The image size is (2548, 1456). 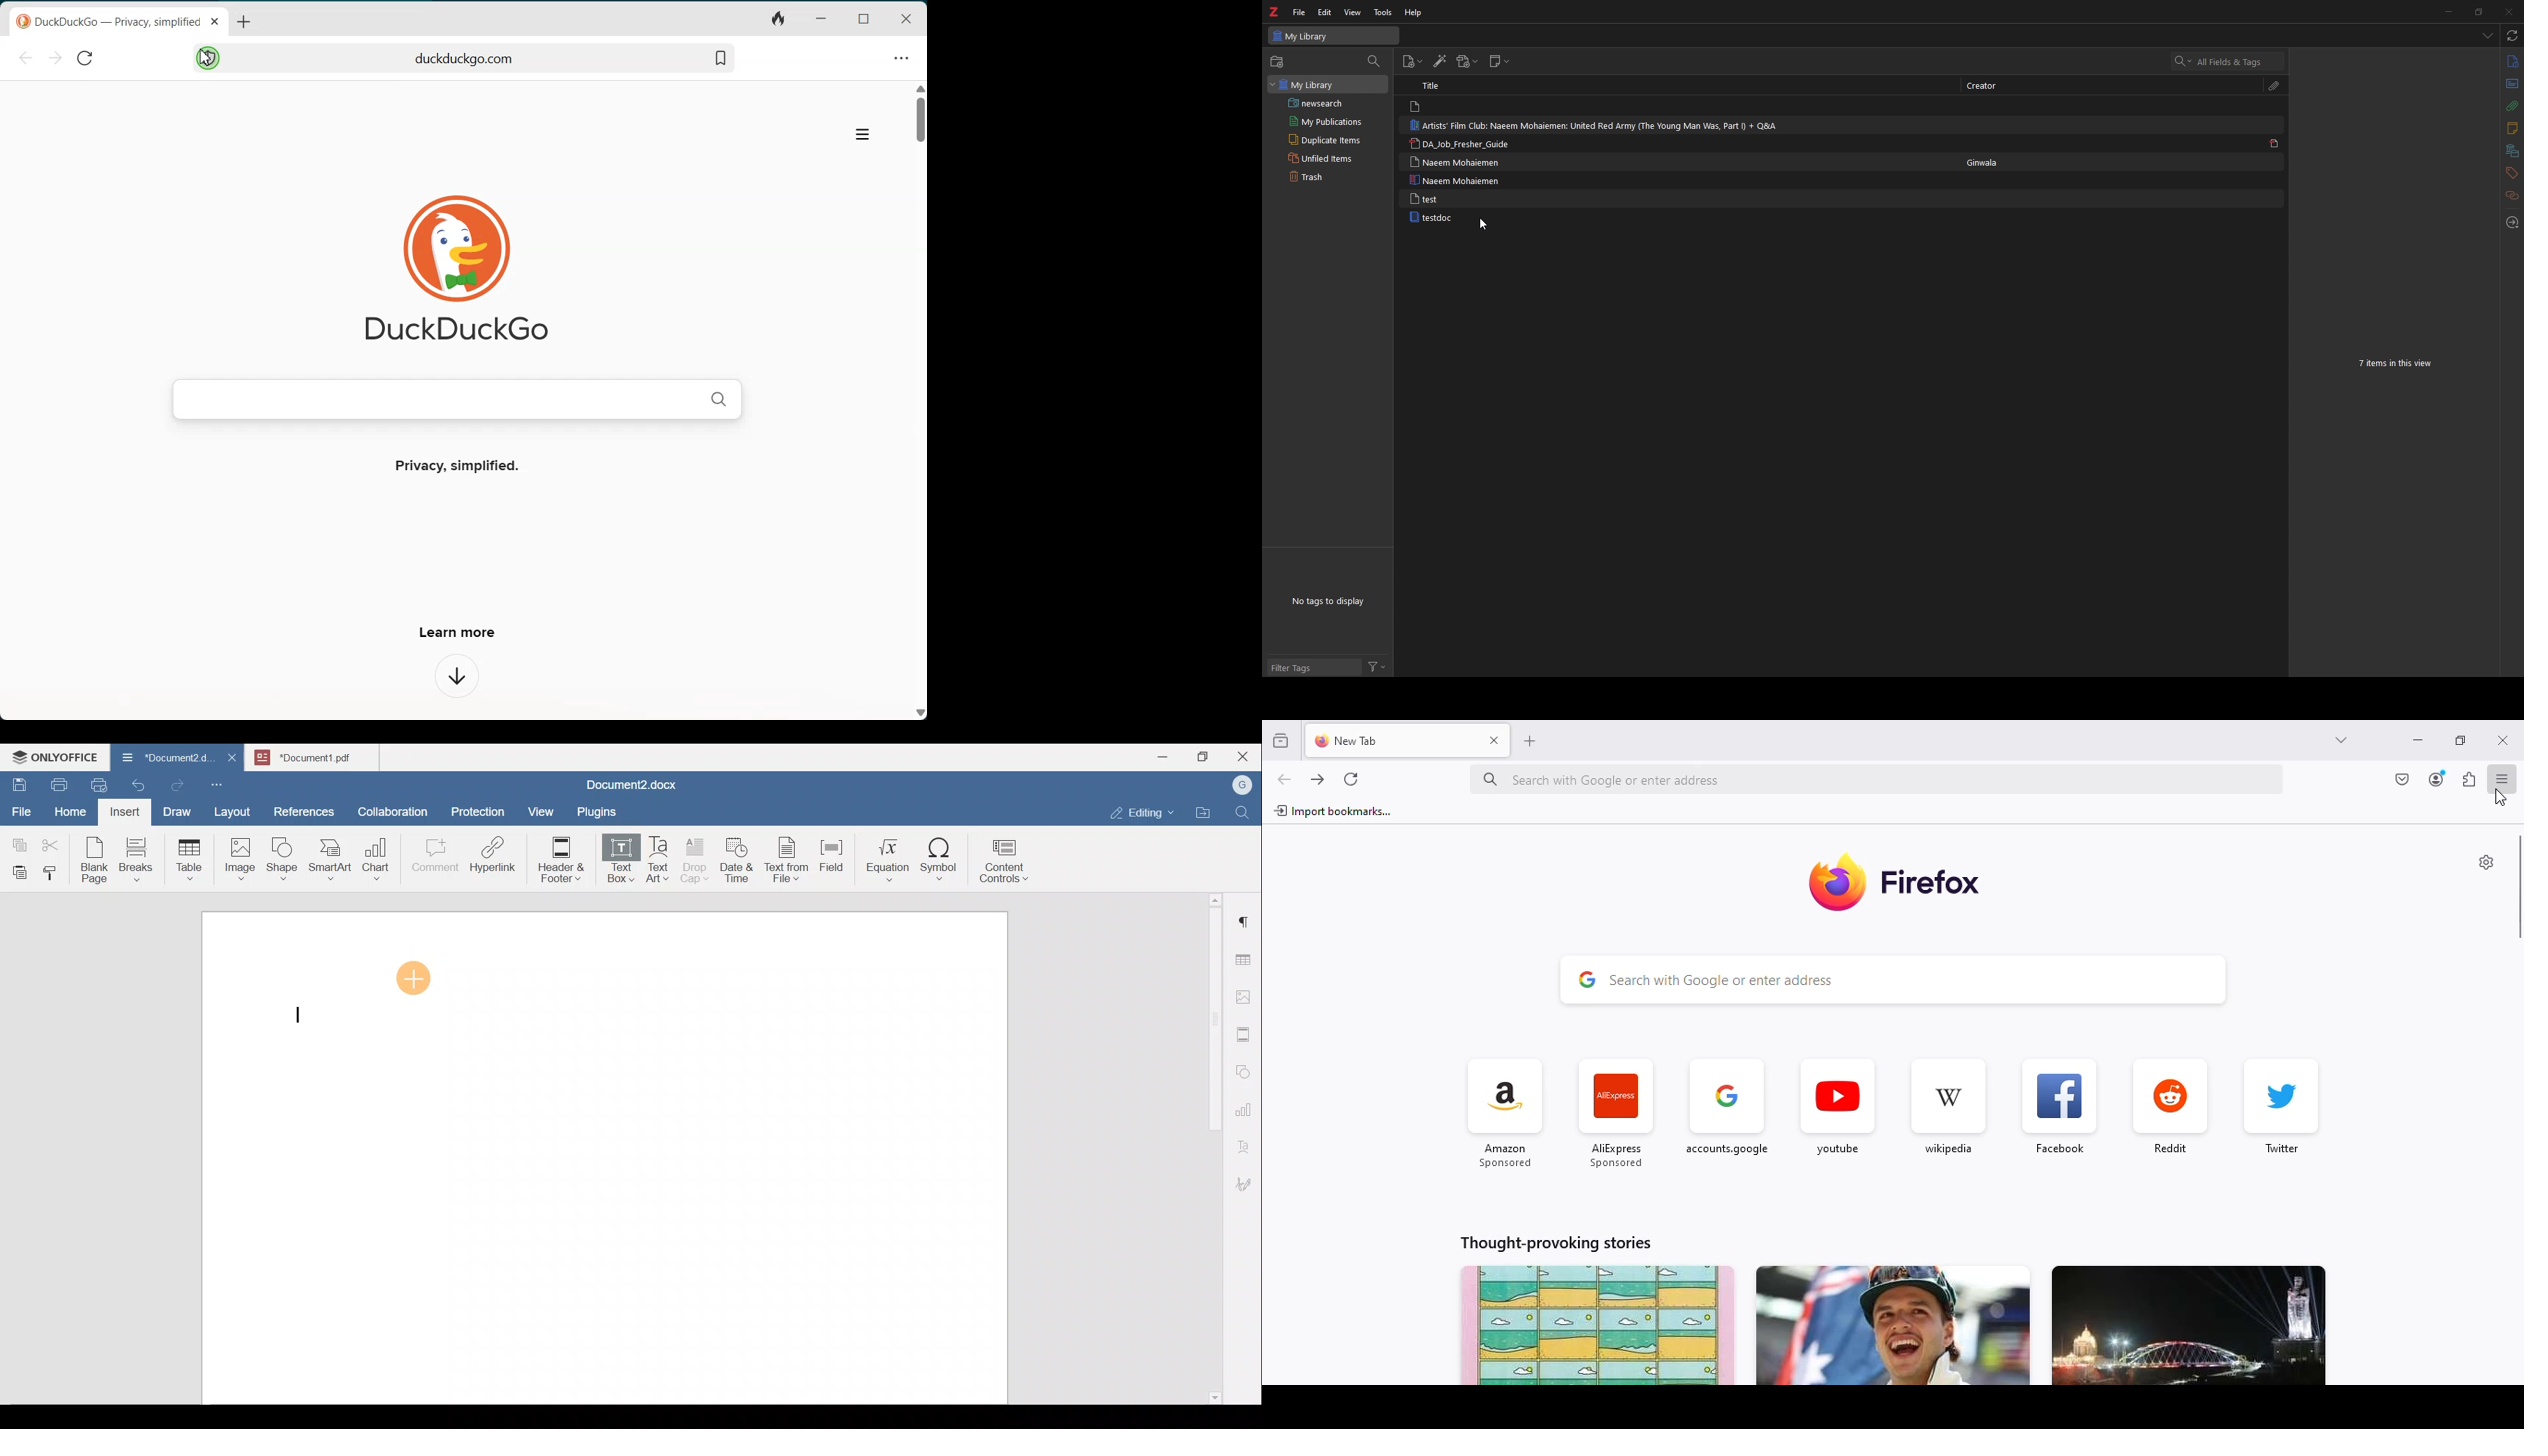 I want to click on Cut, so click(x=55, y=842).